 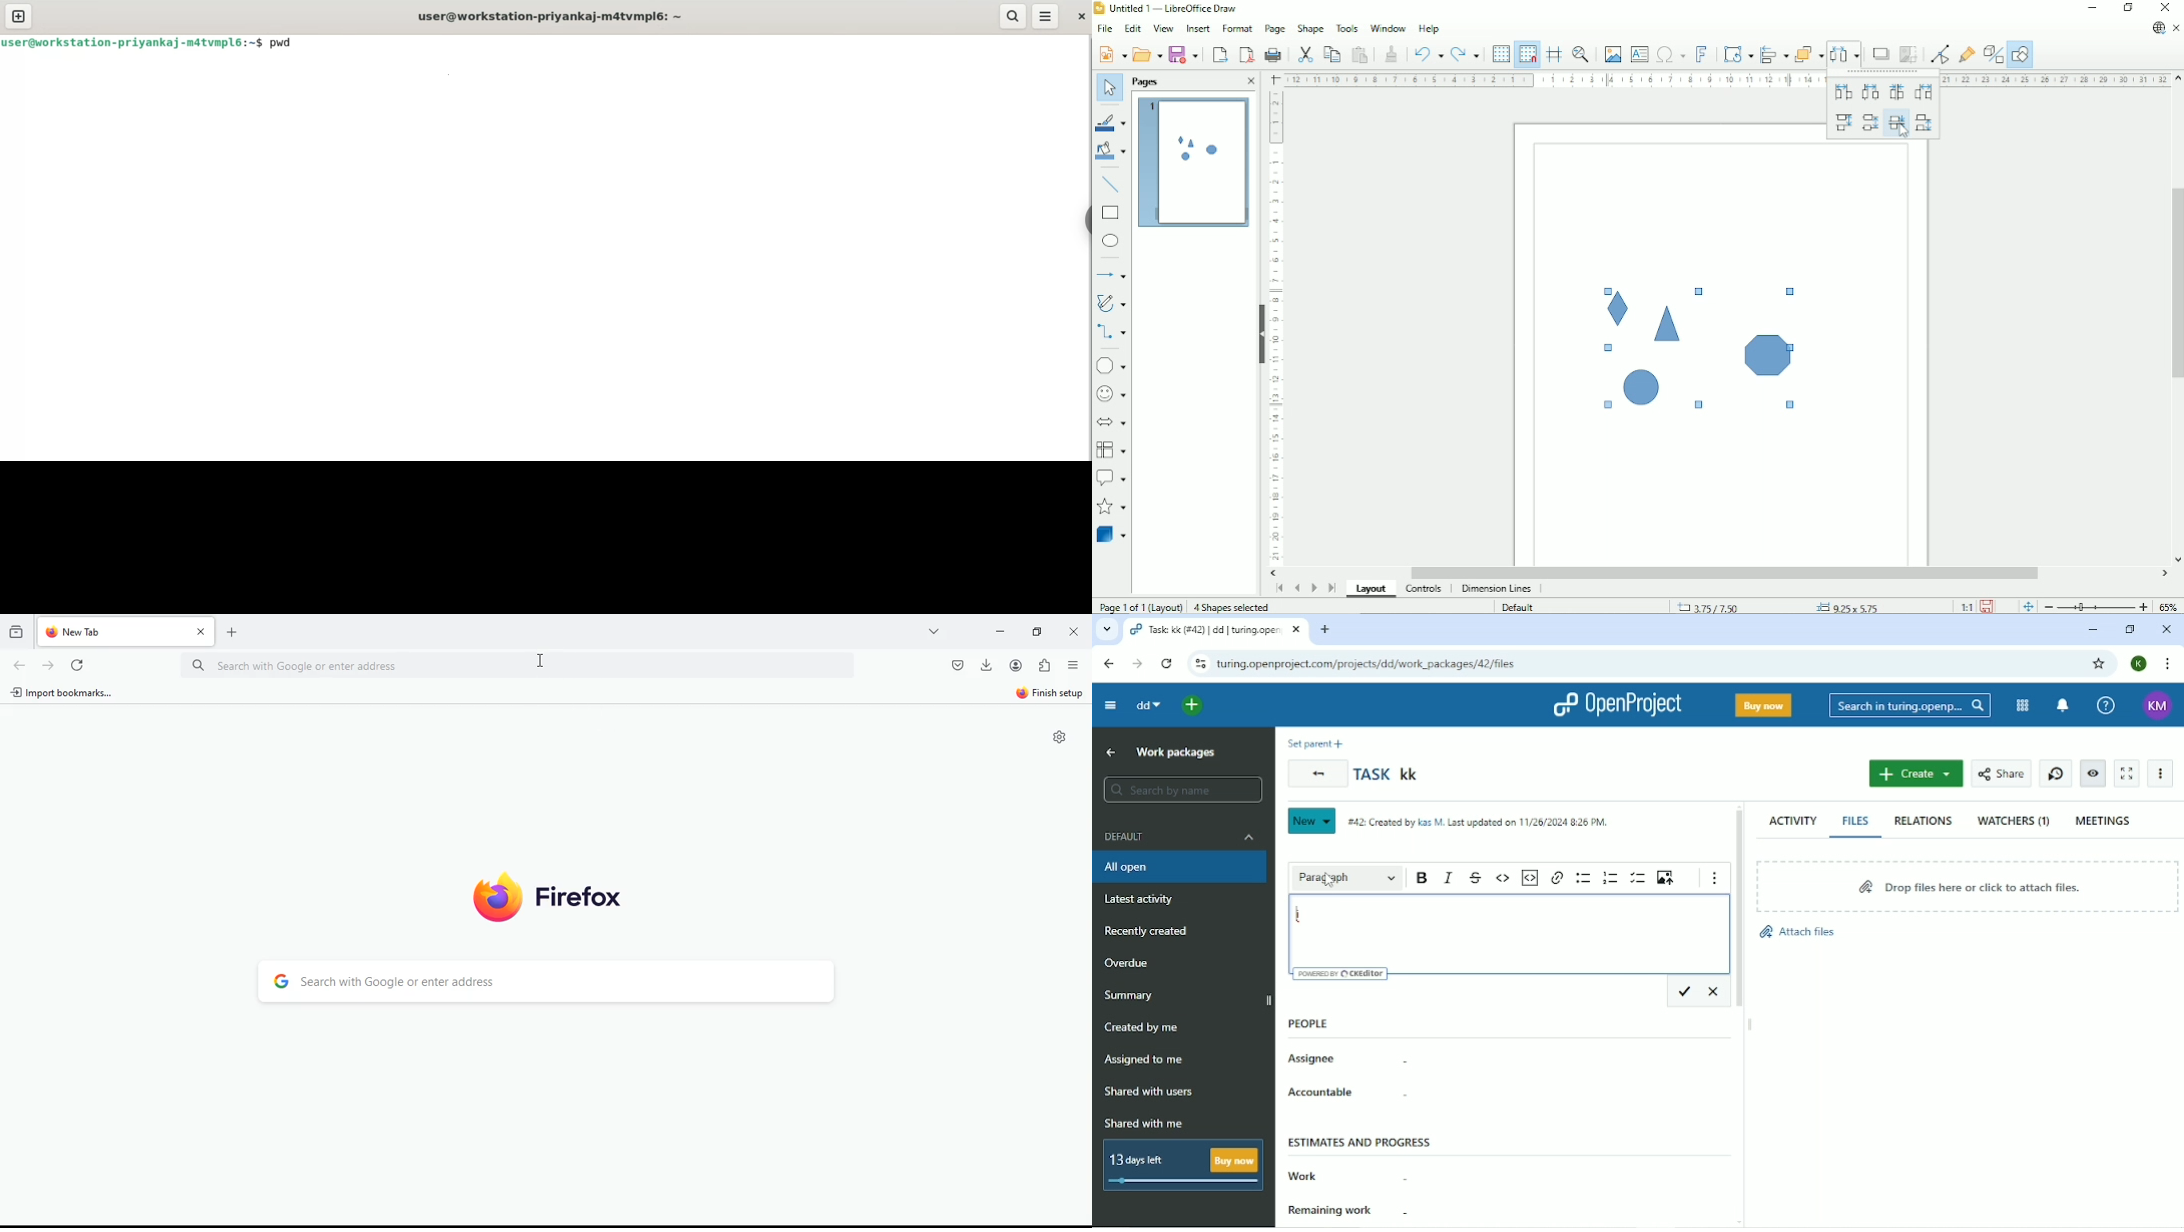 I want to click on Bulleted list, so click(x=1583, y=877).